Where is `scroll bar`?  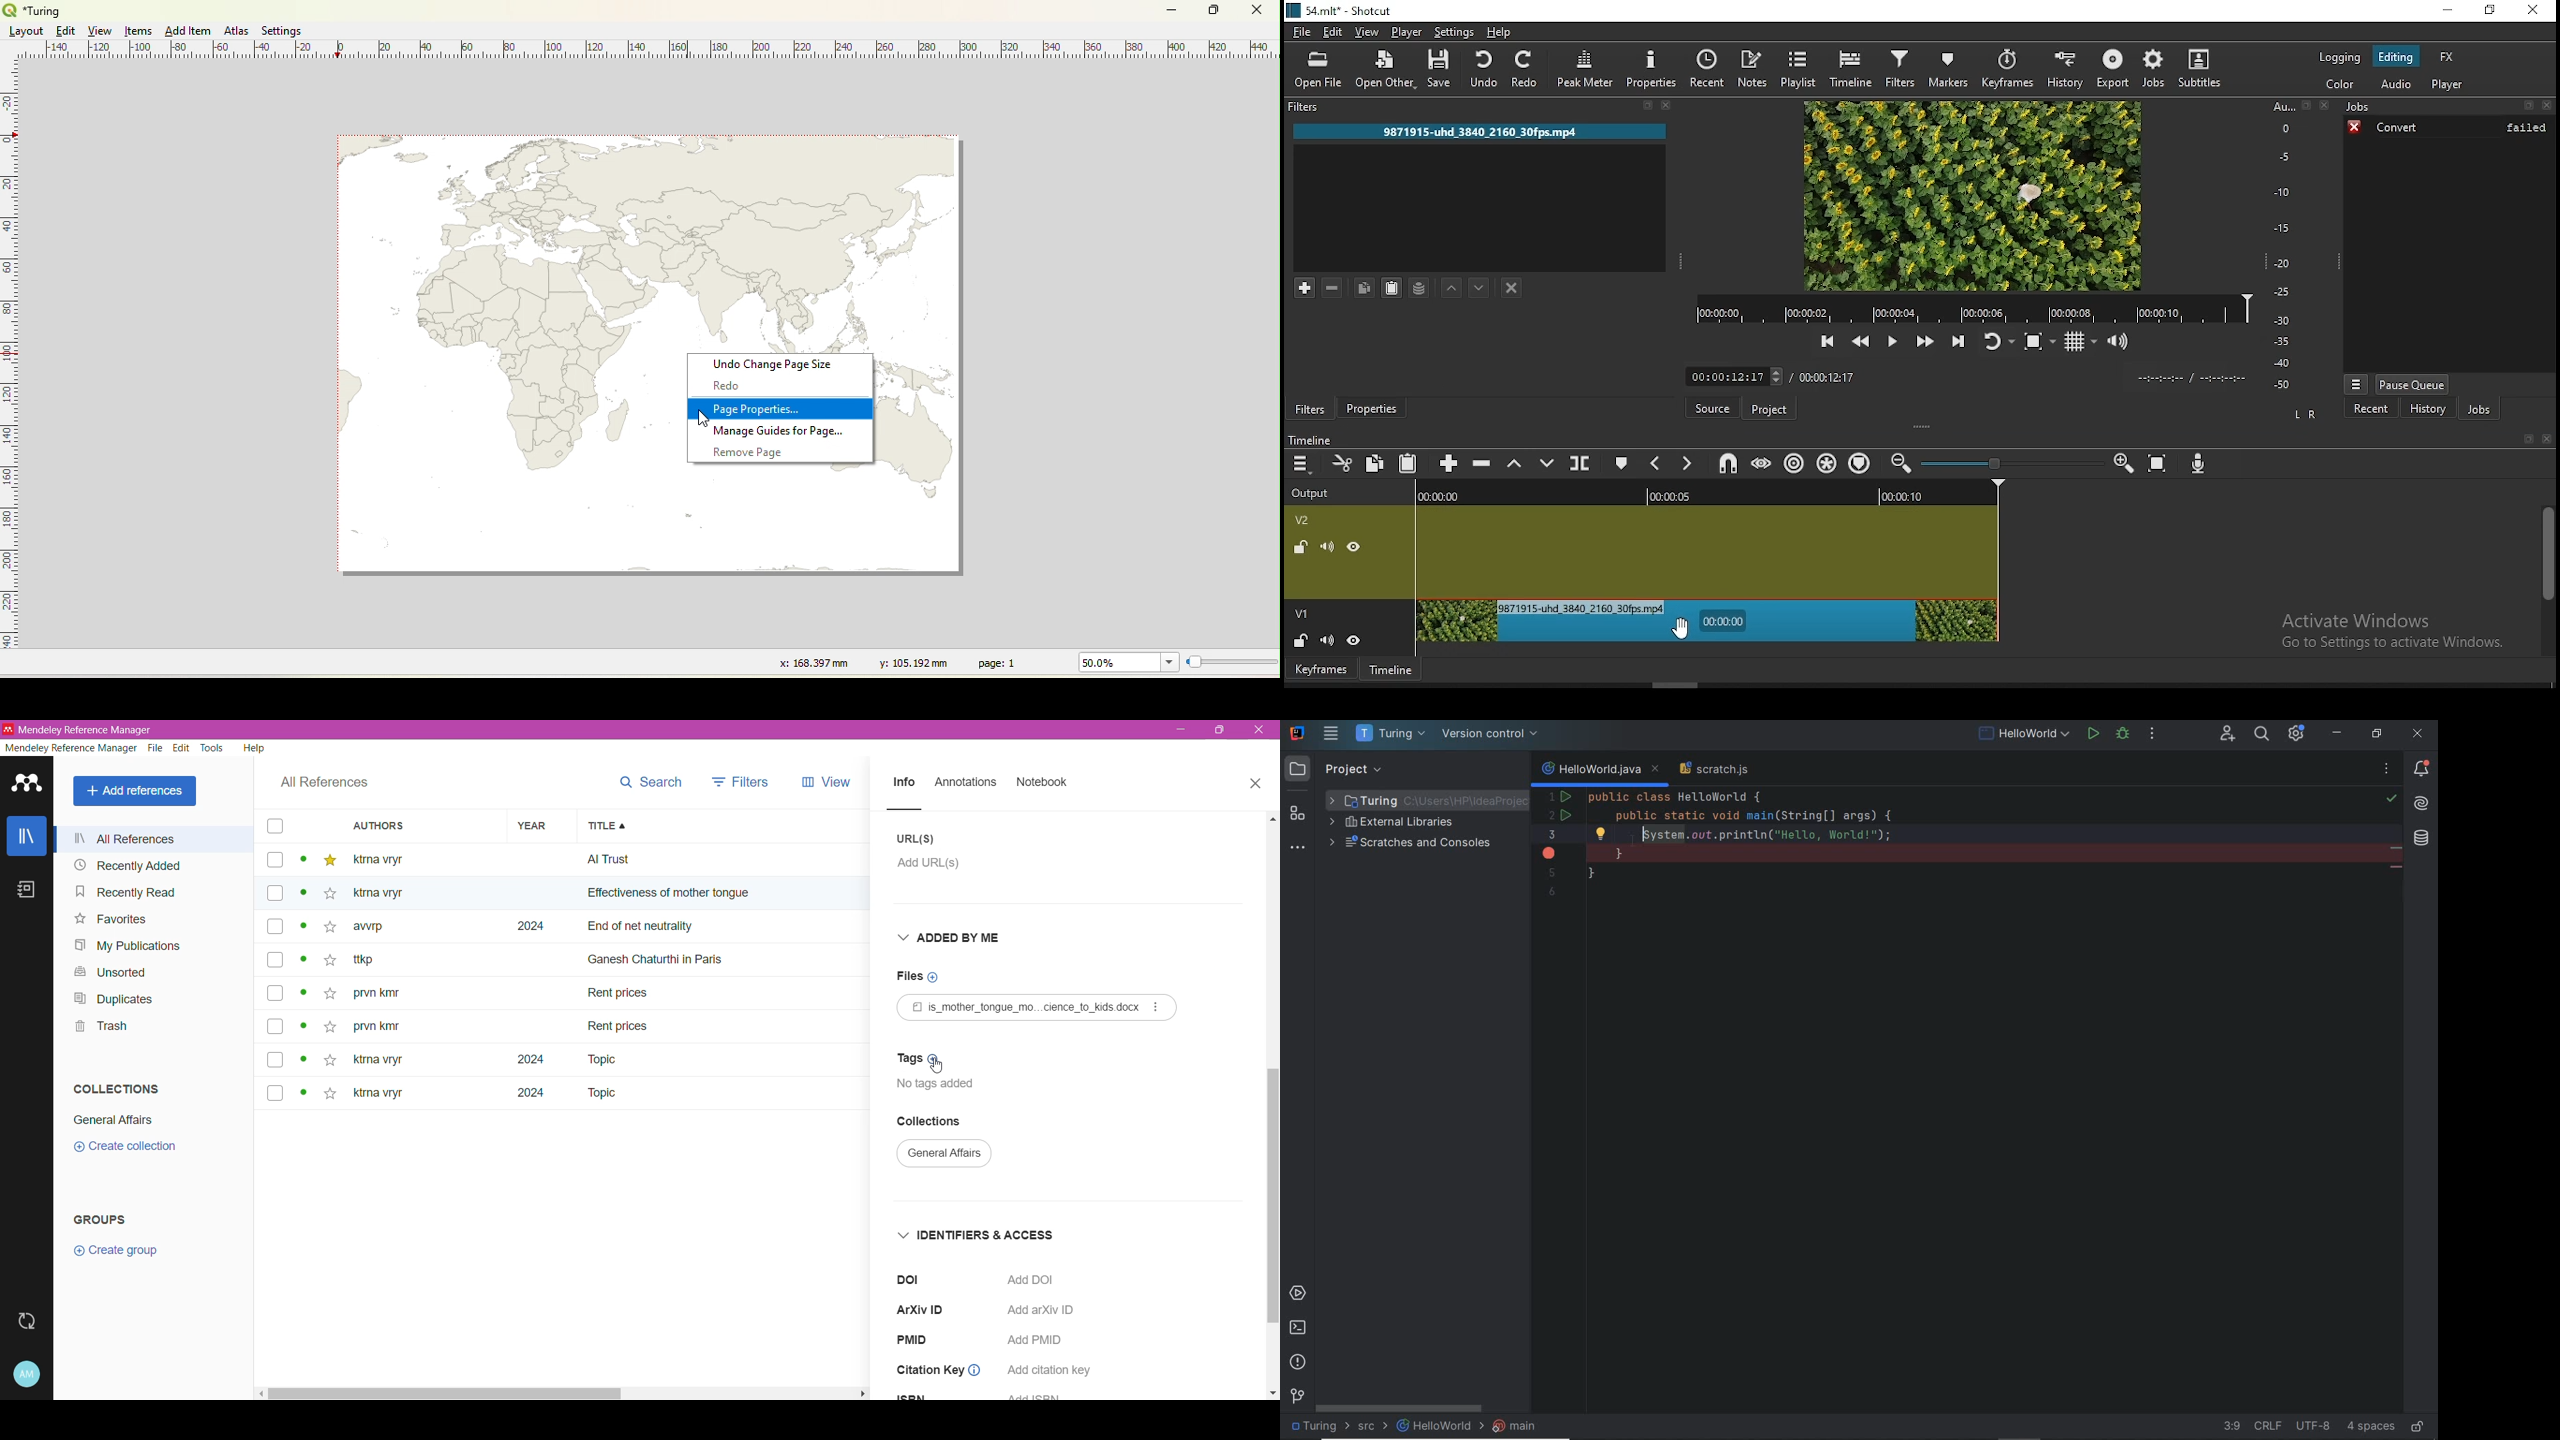 scroll bar is located at coordinates (2544, 580).